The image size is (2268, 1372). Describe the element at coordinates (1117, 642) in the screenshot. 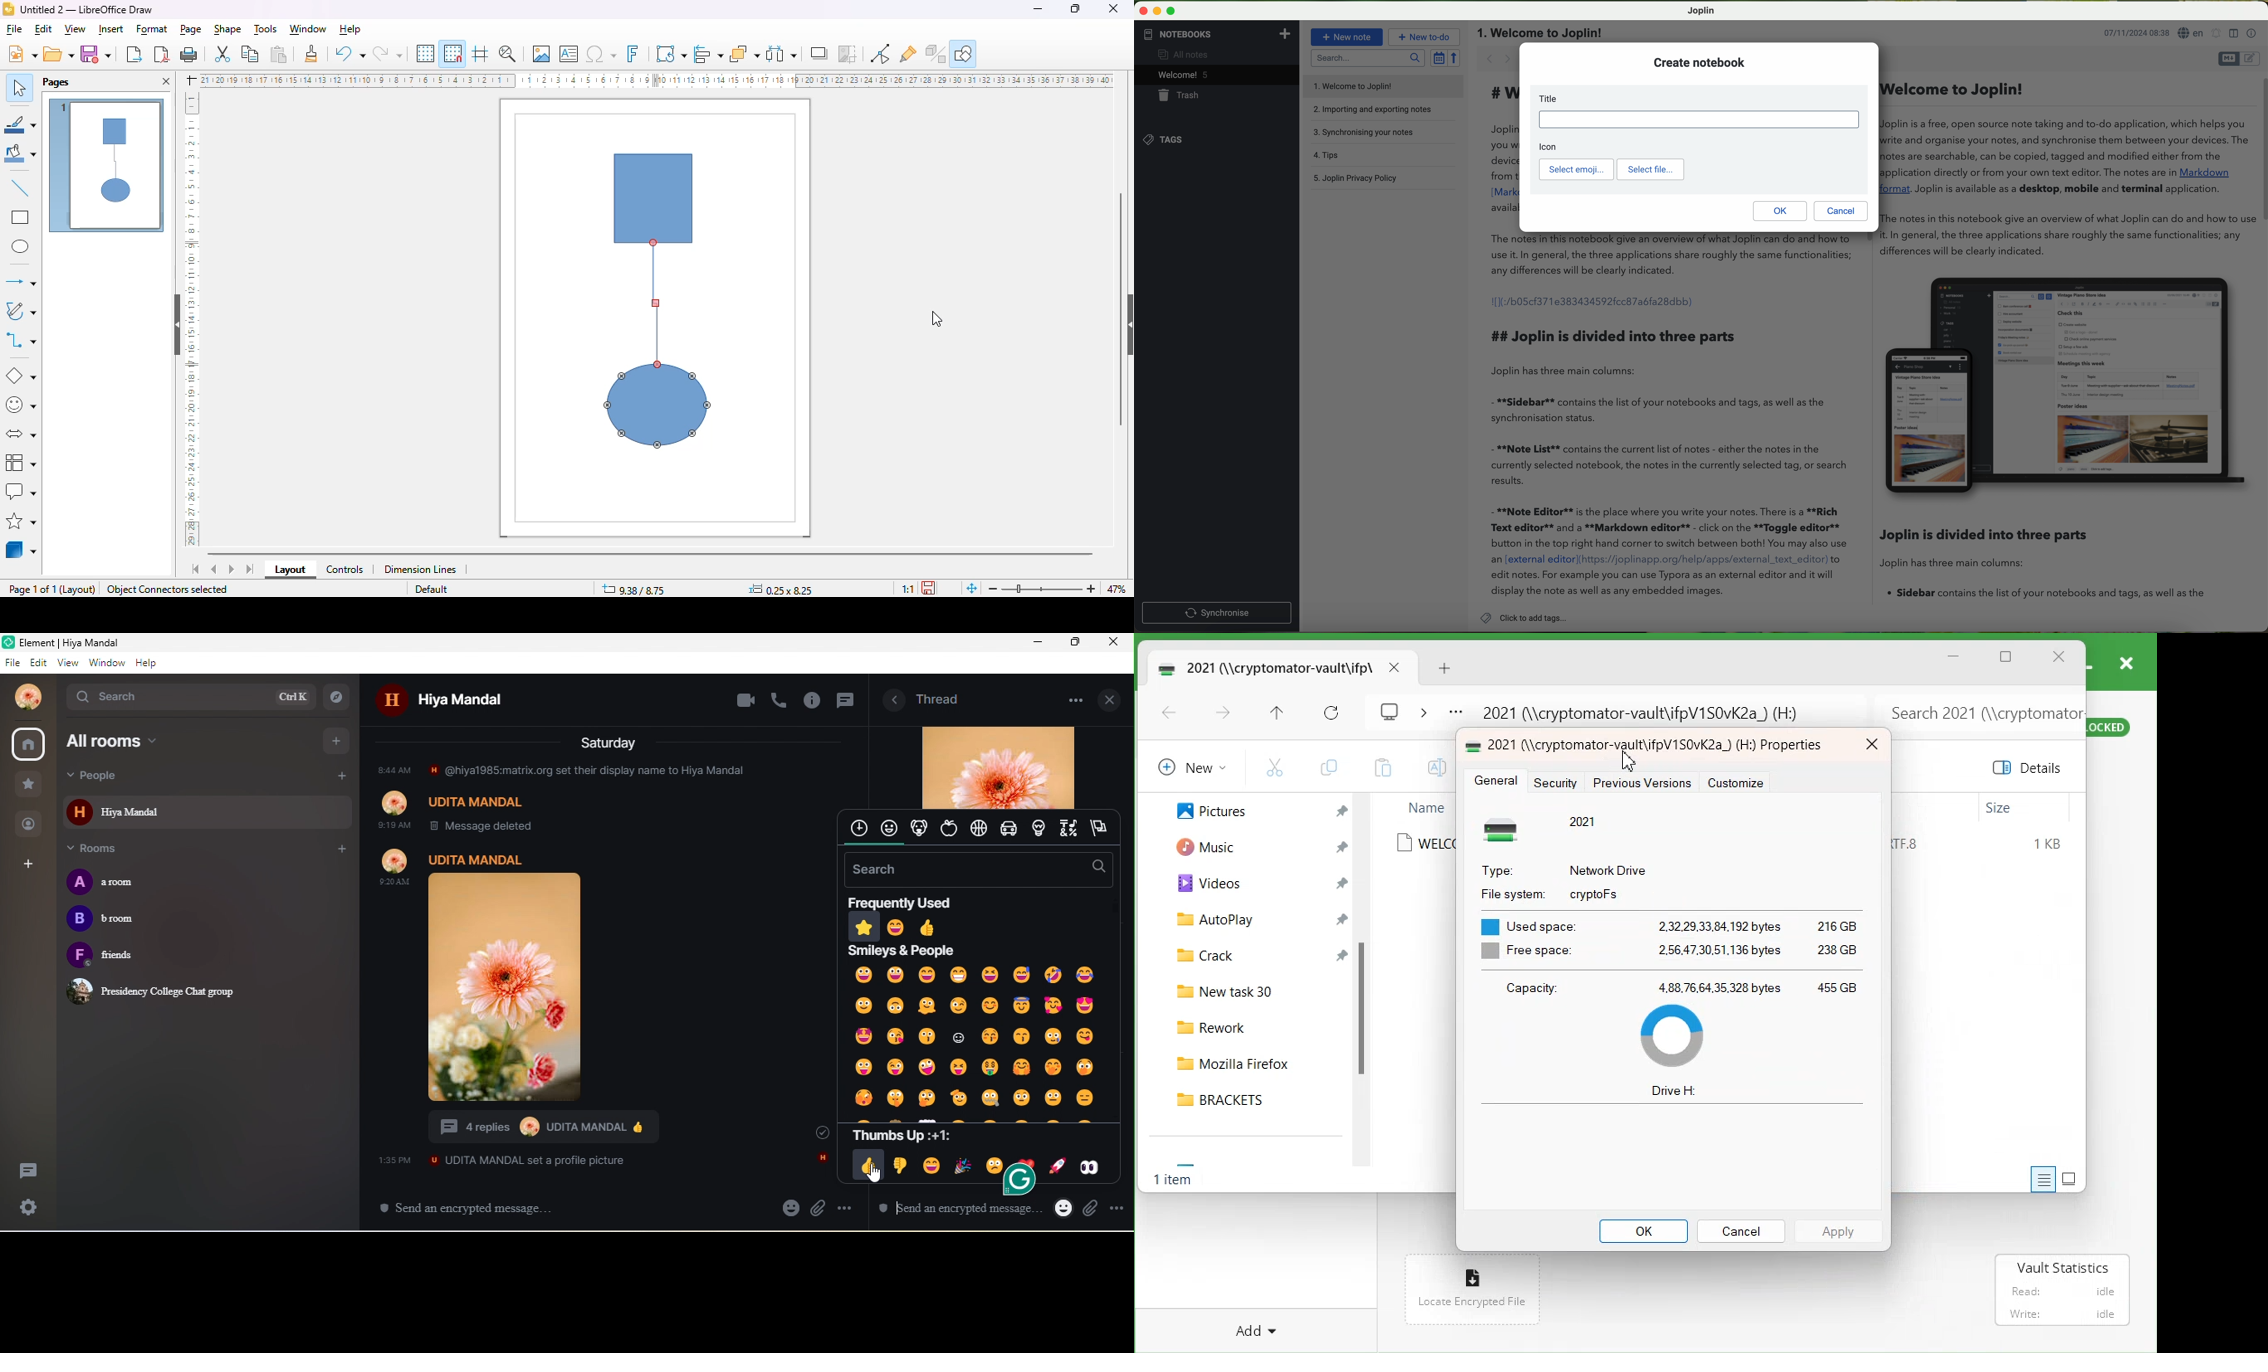

I see `close` at that location.